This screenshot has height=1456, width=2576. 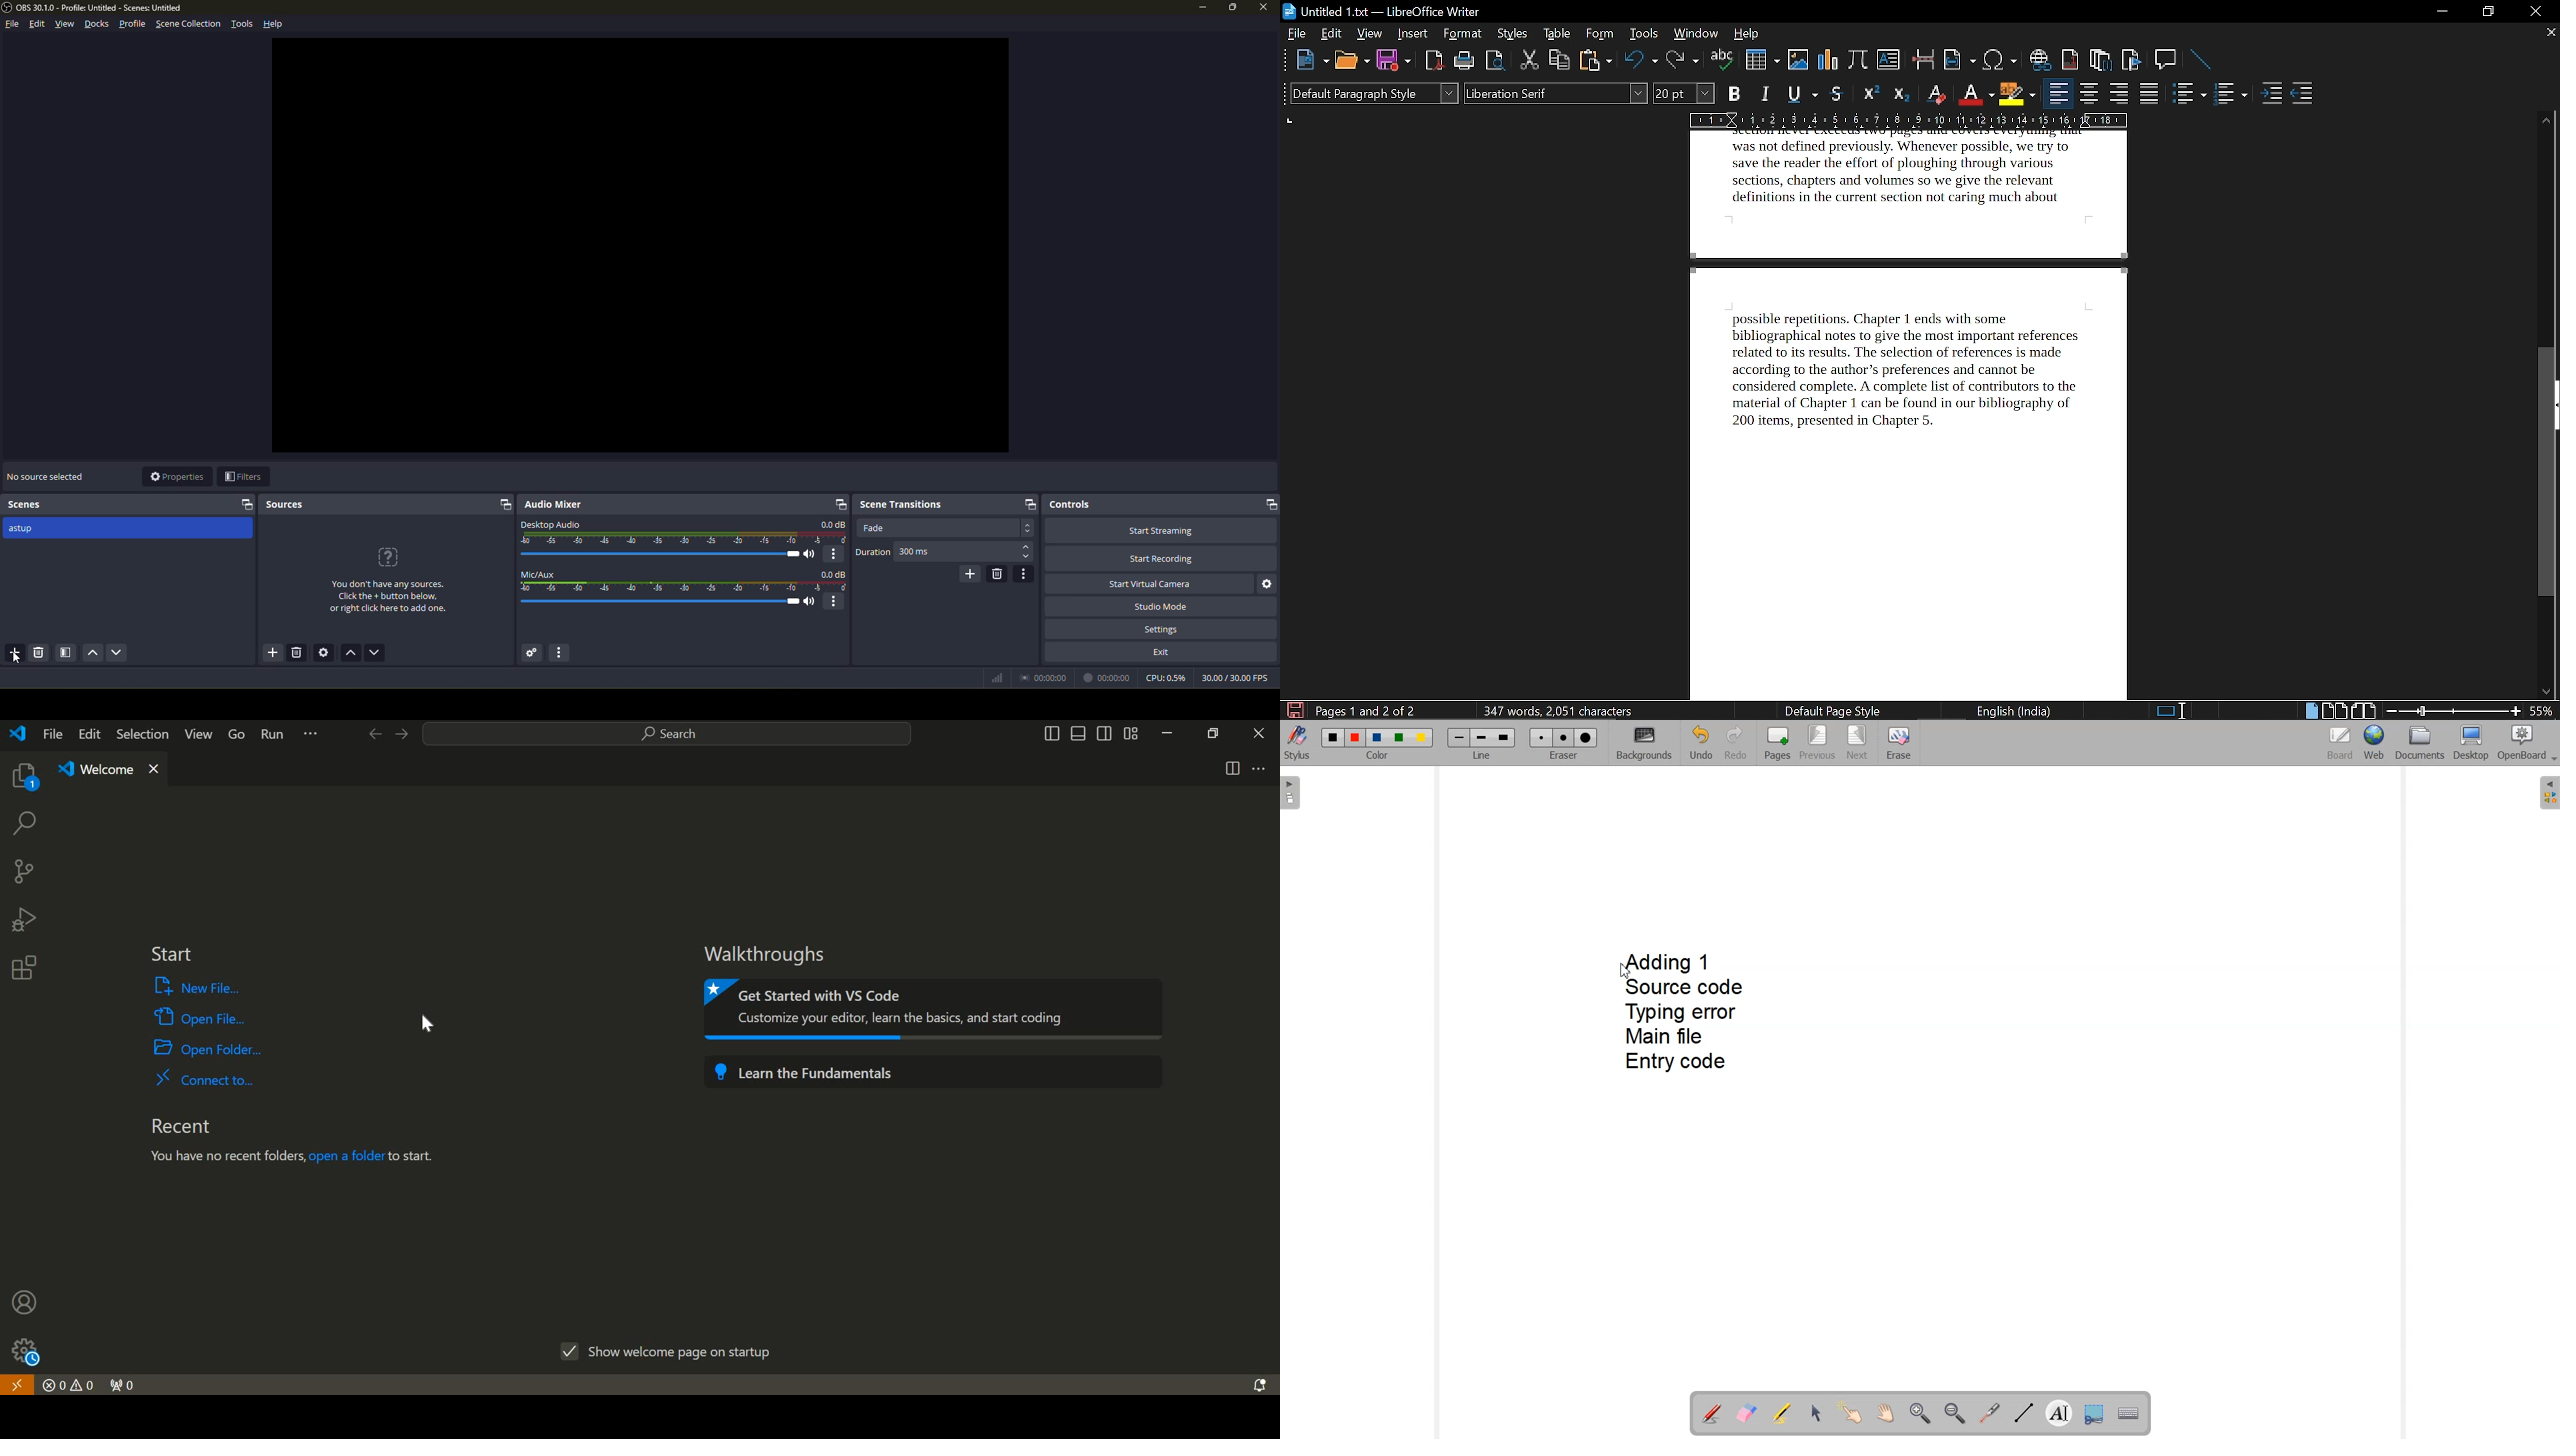 What do you see at coordinates (552, 505) in the screenshot?
I see `audio mixer` at bounding box center [552, 505].